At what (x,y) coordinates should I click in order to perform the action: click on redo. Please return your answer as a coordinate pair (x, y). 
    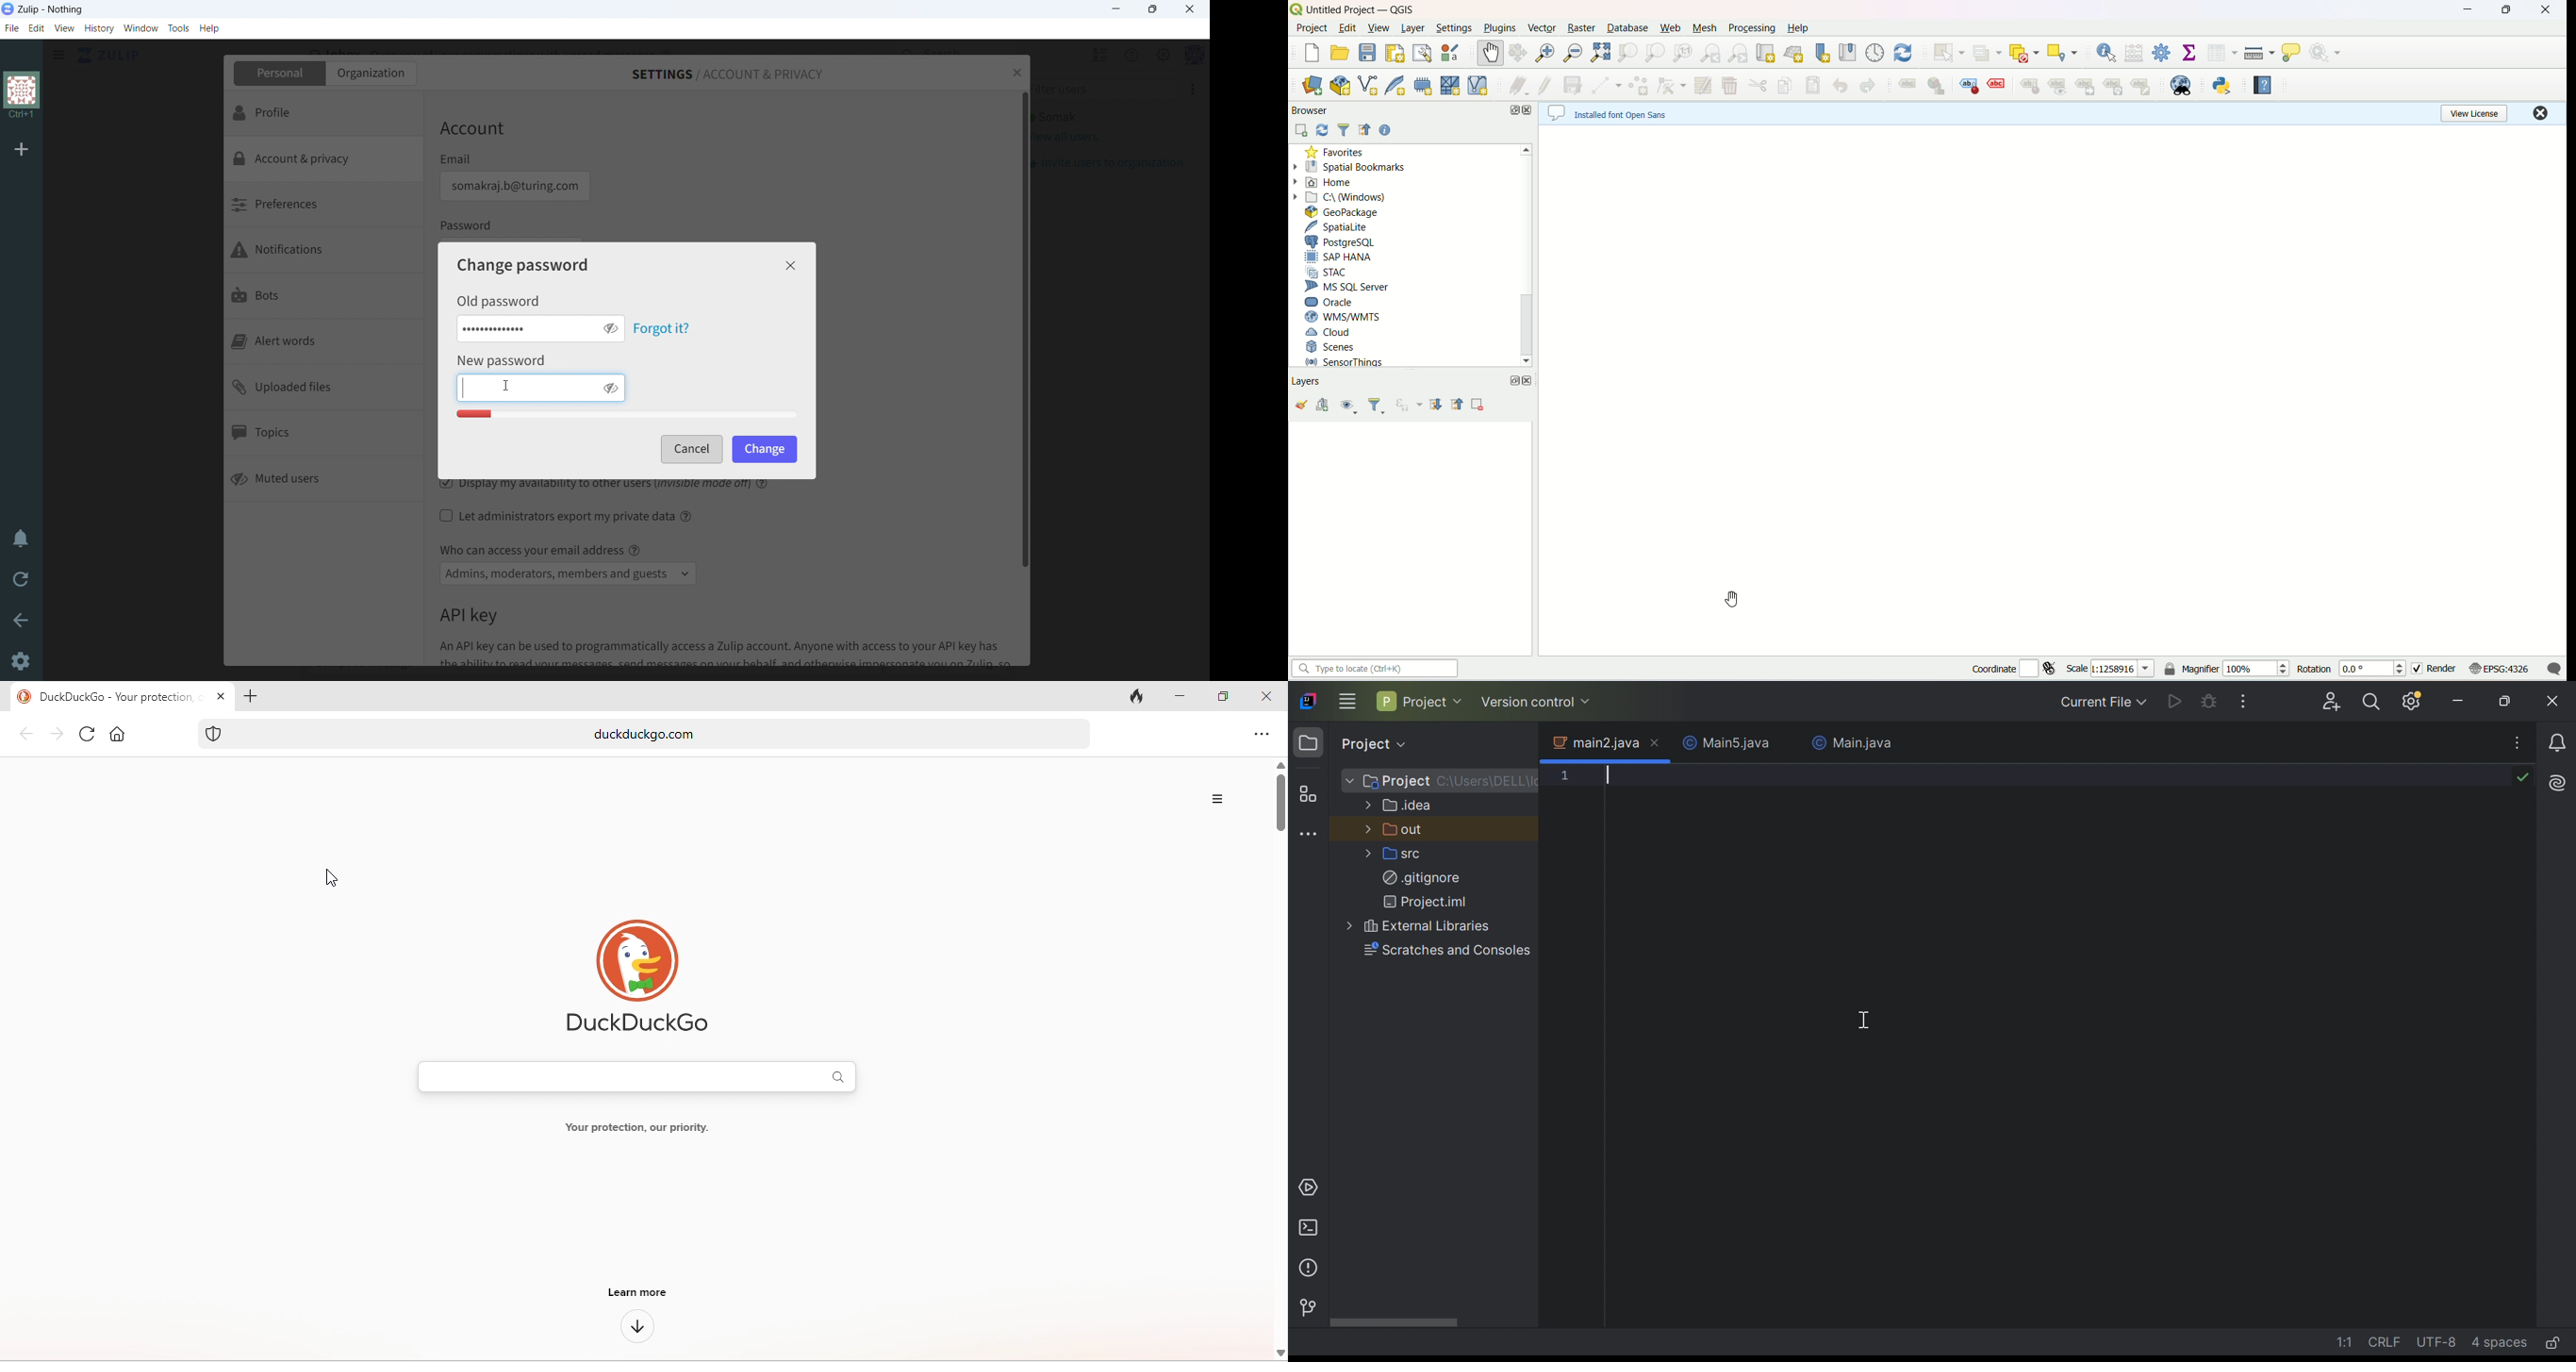
    Looking at the image, I should click on (1865, 85).